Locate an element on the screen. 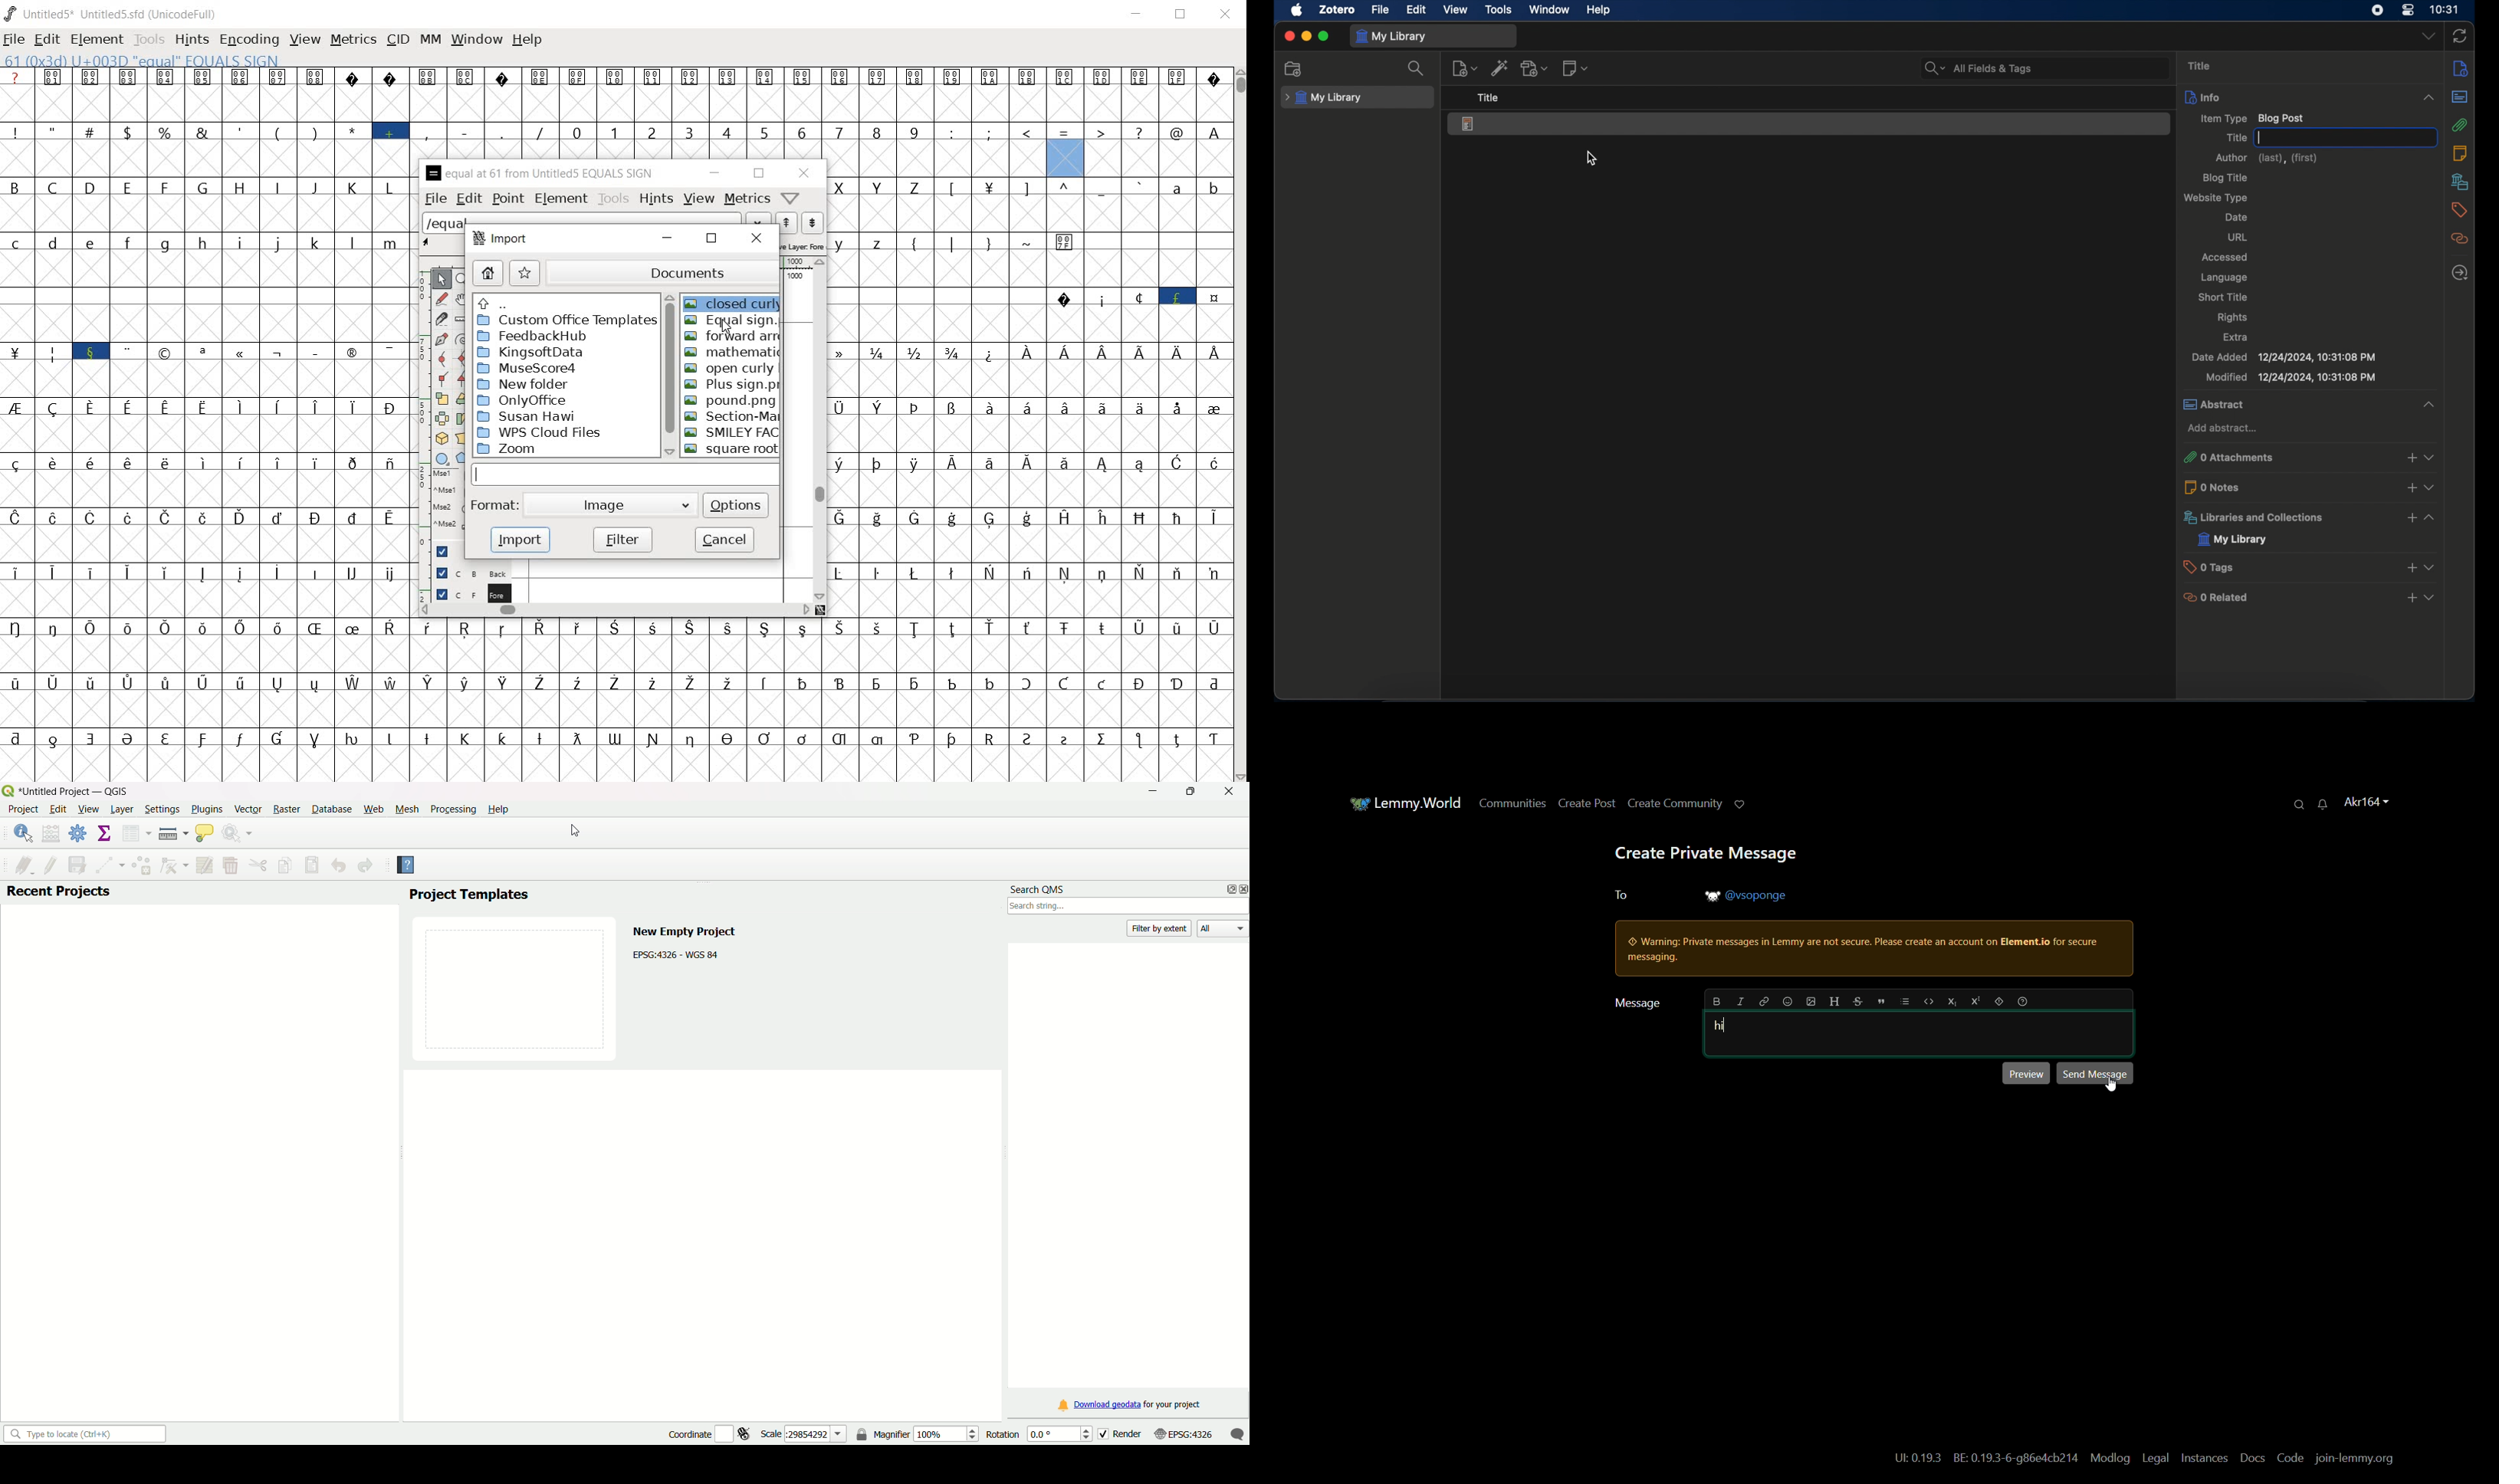  cursor is located at coordinates (2111, 1086).